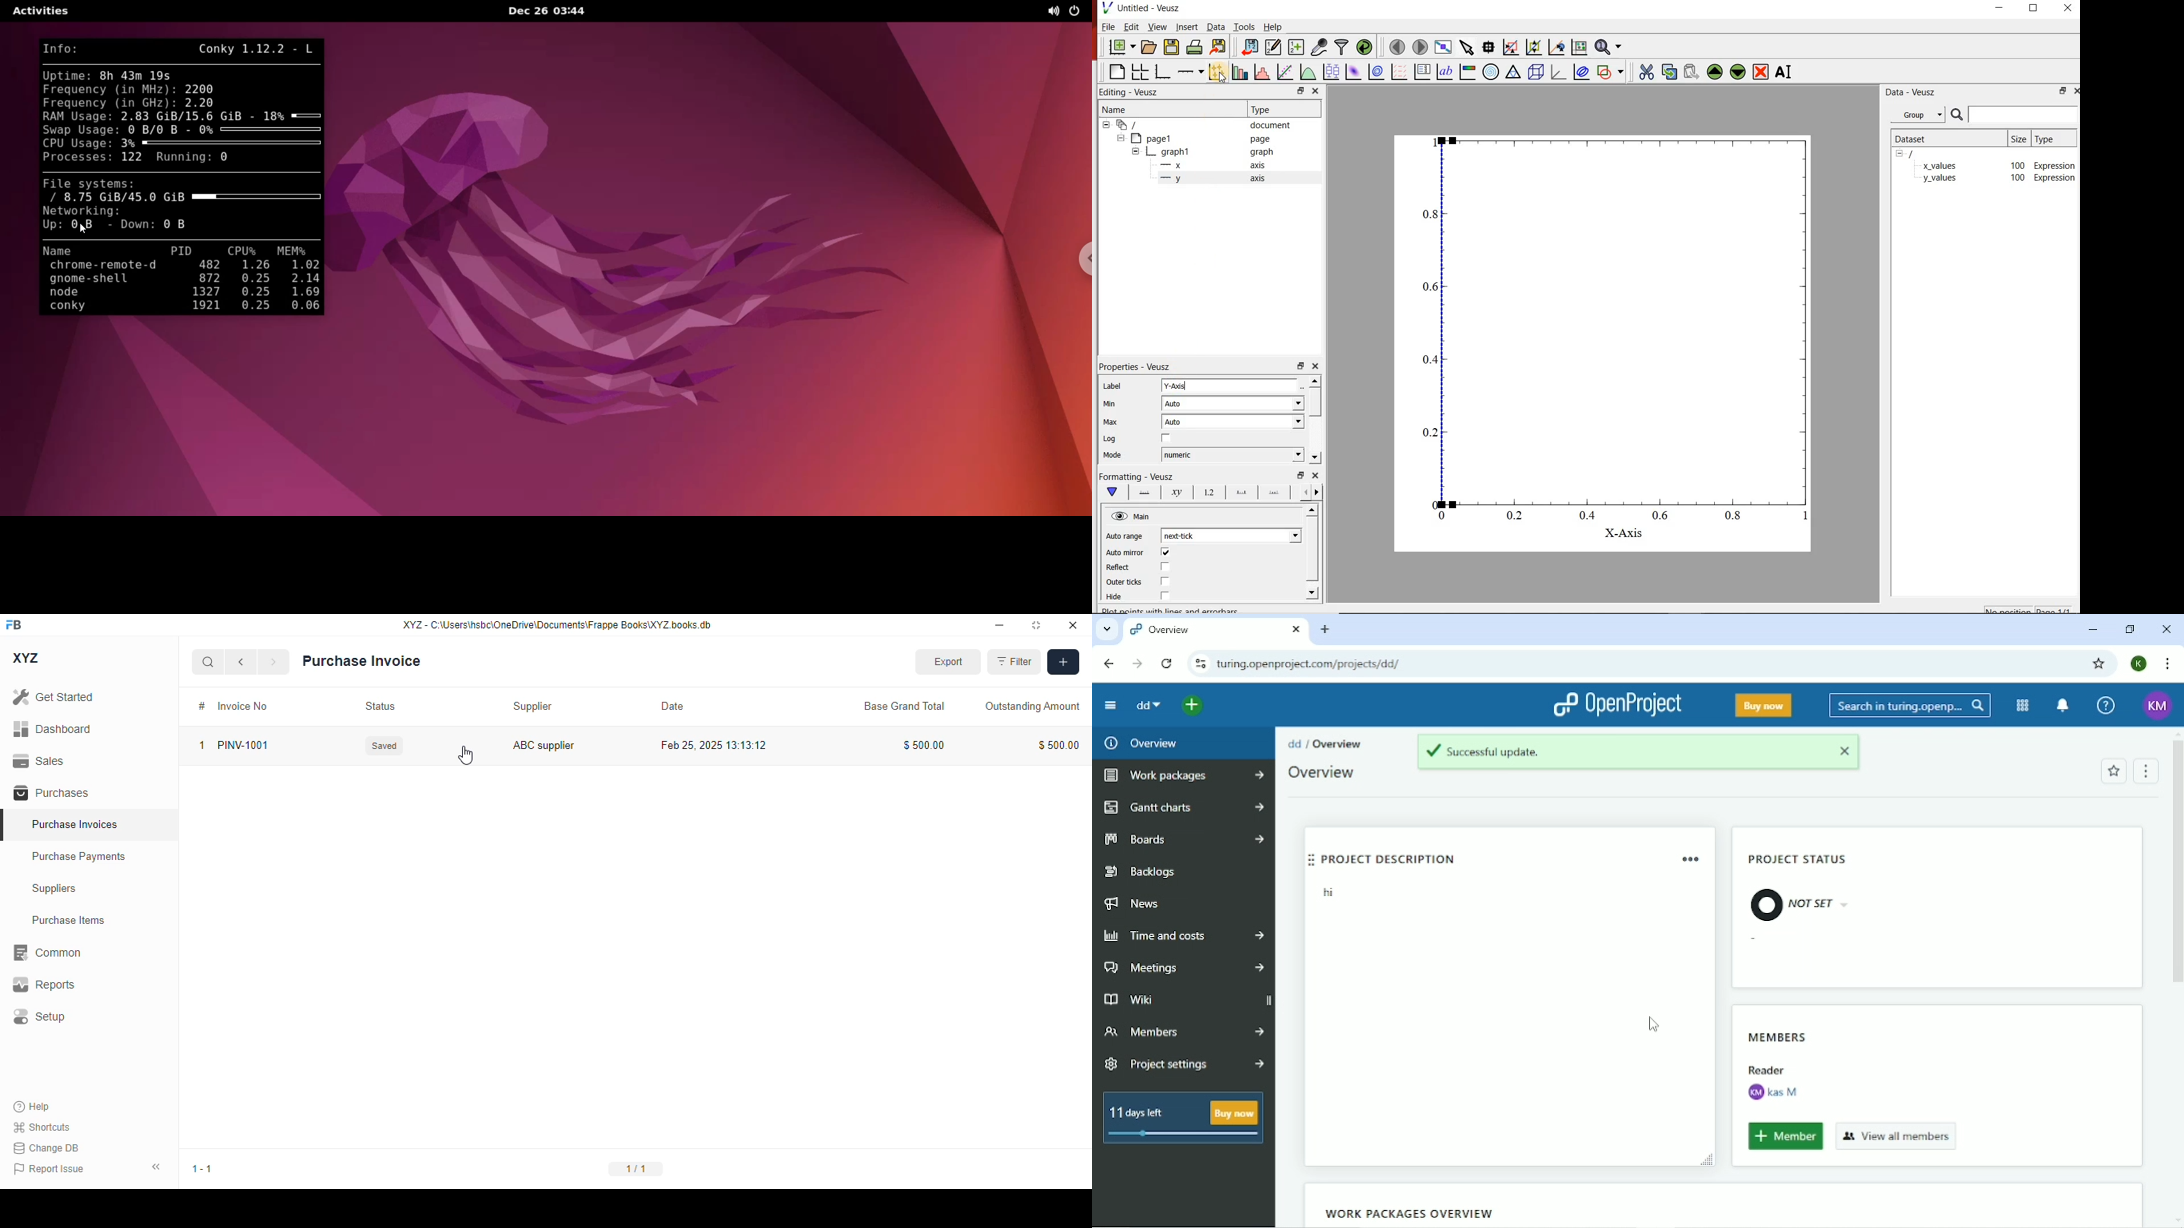  Describe the element at coordinates (46, 953) in the screenshot. I see `common` at that location.